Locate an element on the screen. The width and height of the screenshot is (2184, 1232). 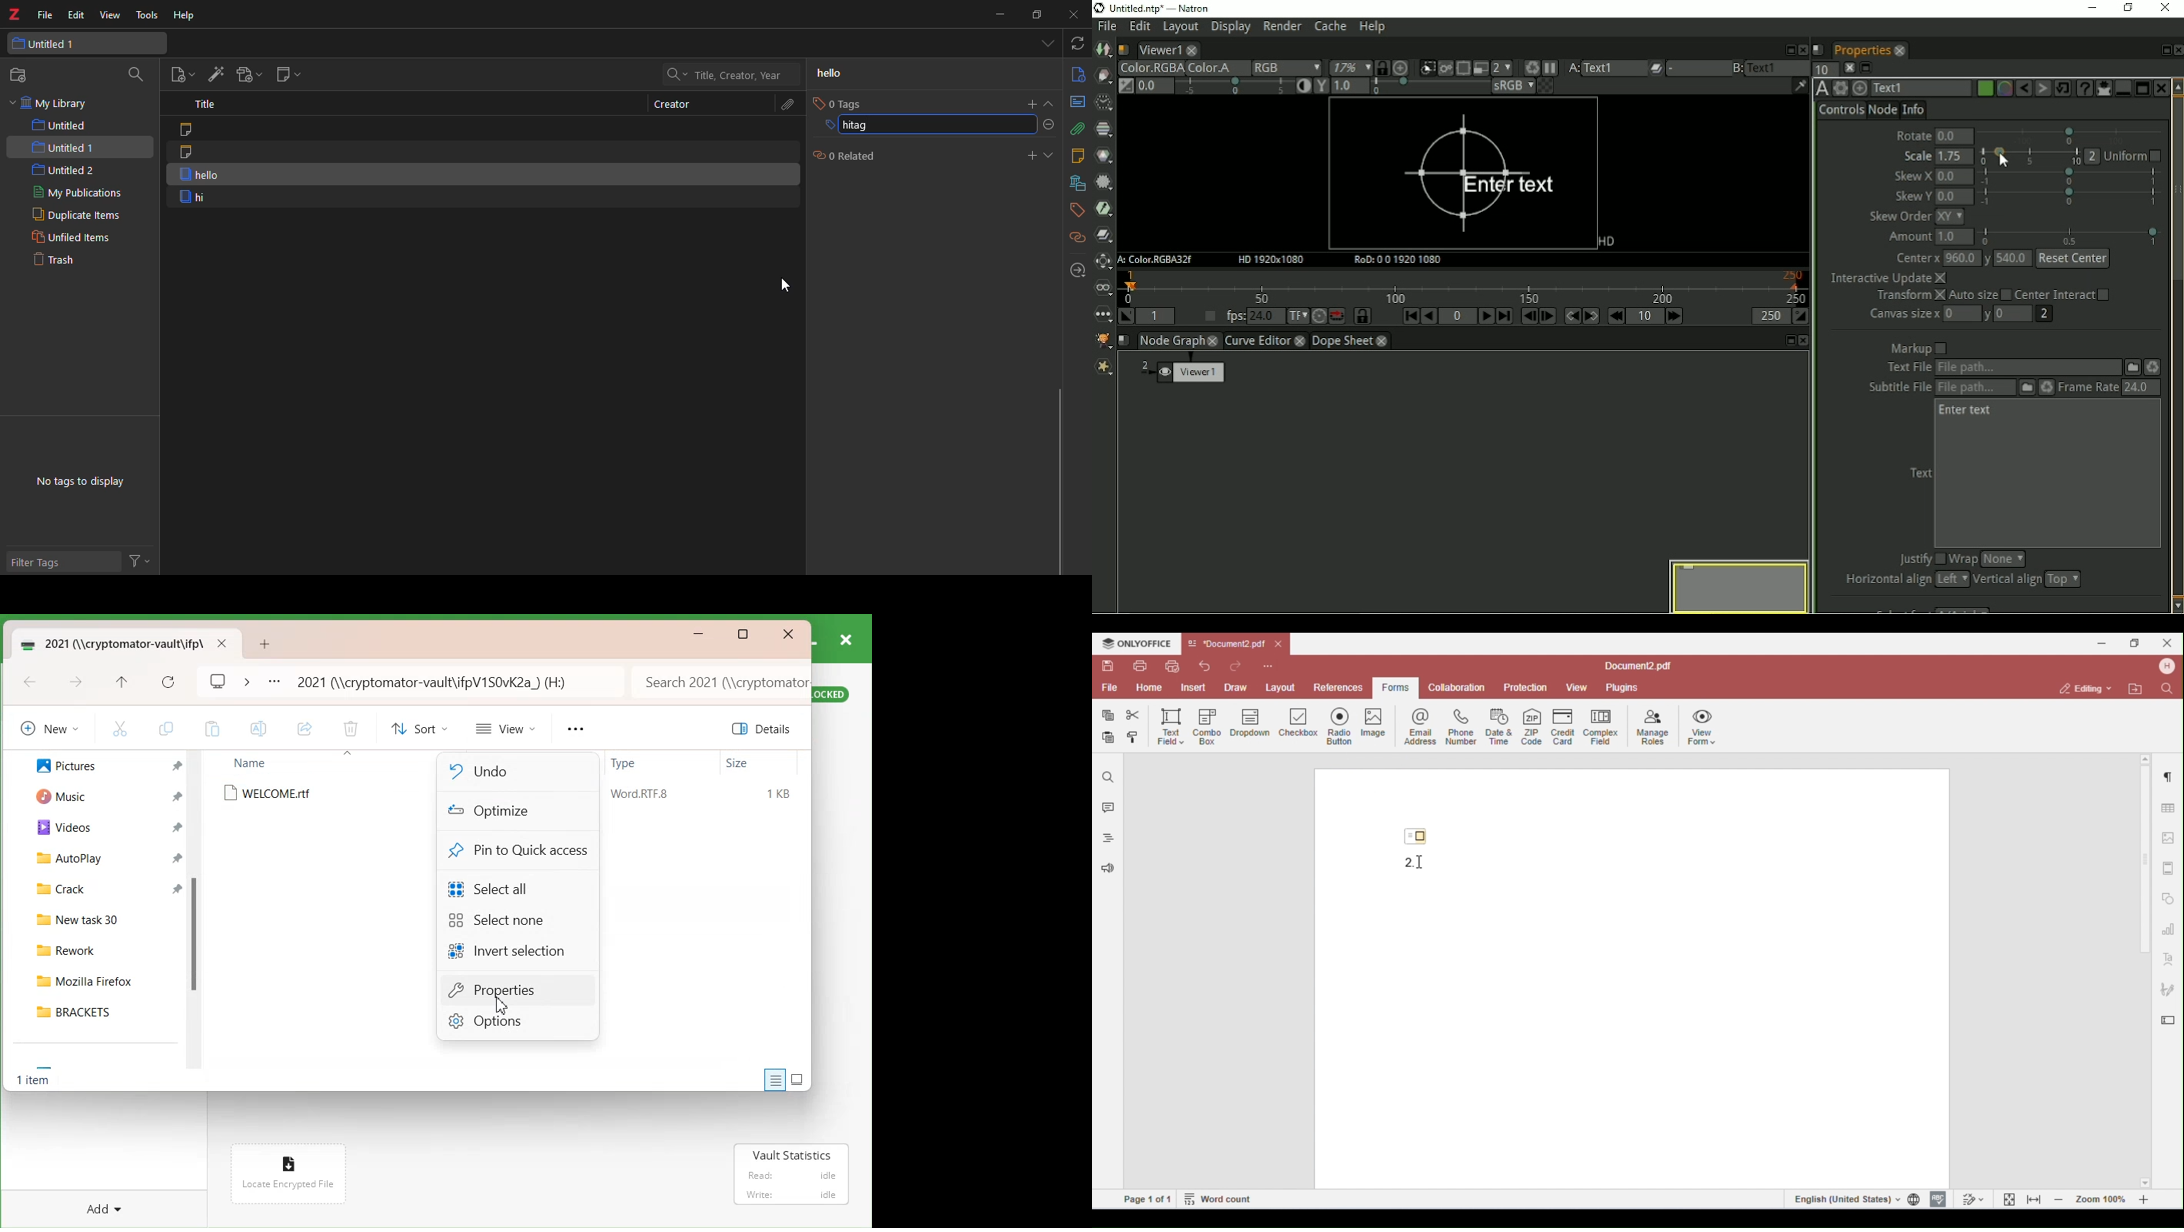
expand is located at coordinates (1051, 155).